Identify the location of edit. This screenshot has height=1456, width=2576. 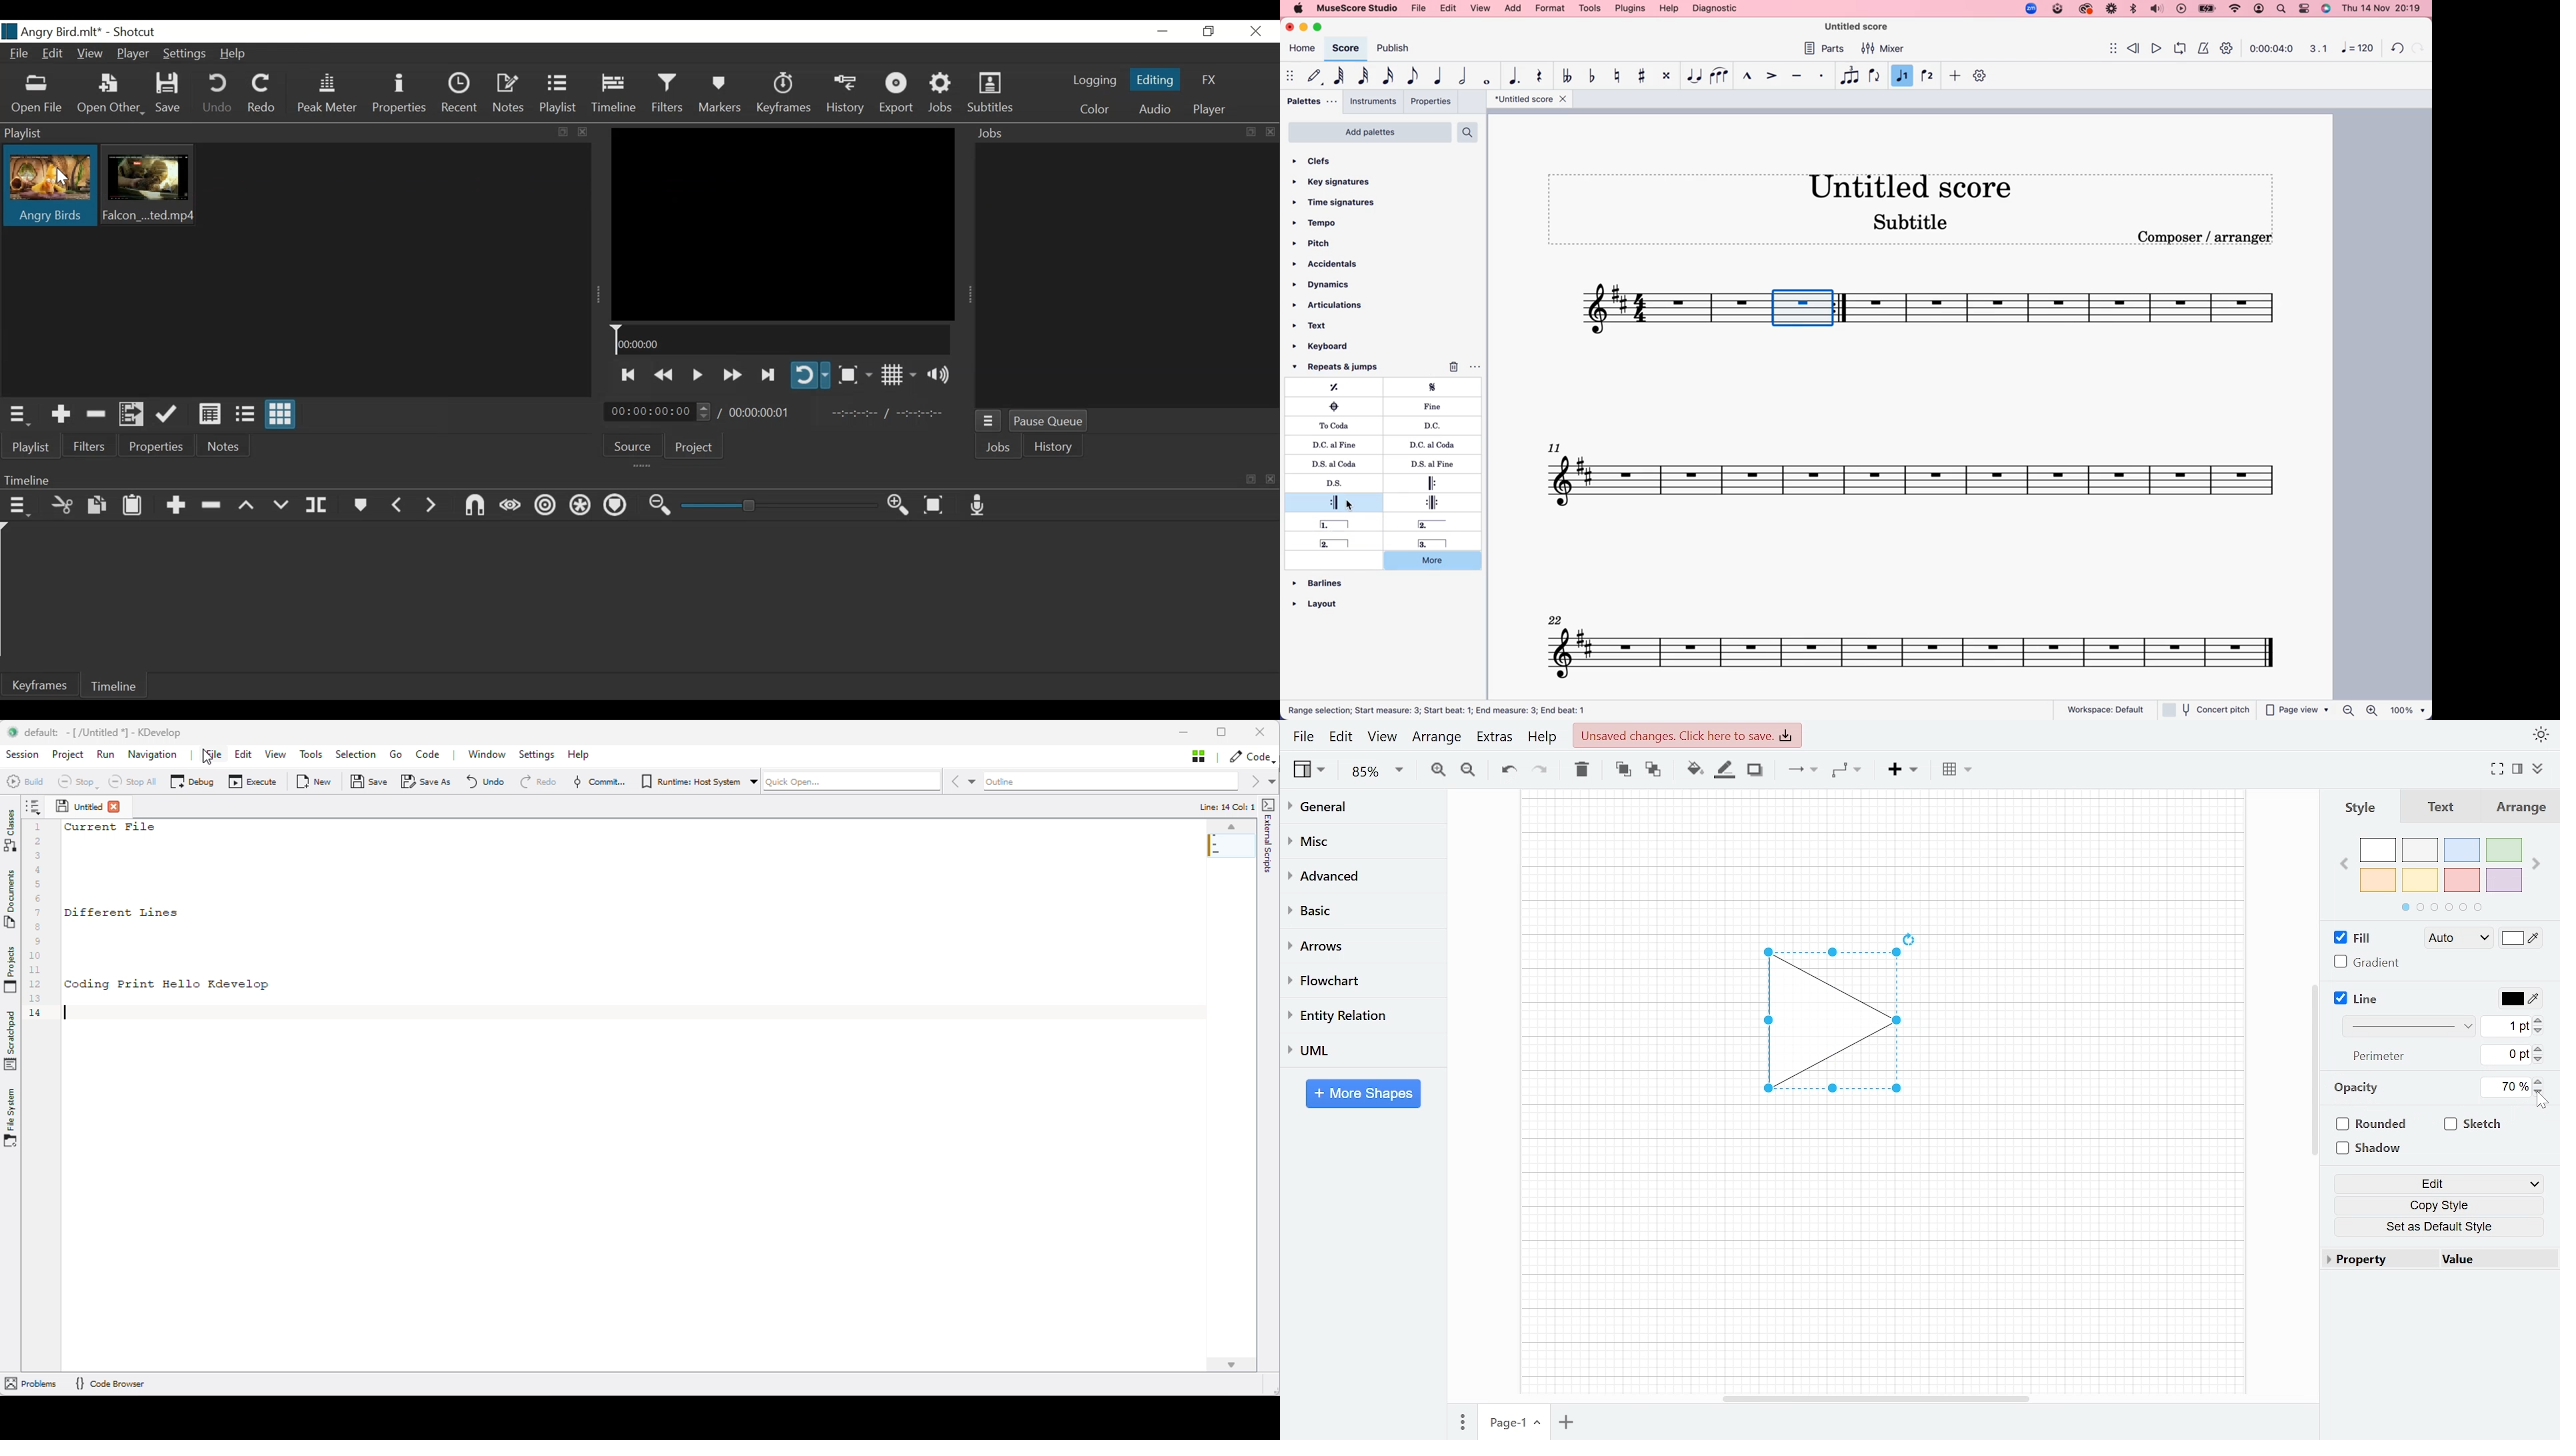
(1449, 9).